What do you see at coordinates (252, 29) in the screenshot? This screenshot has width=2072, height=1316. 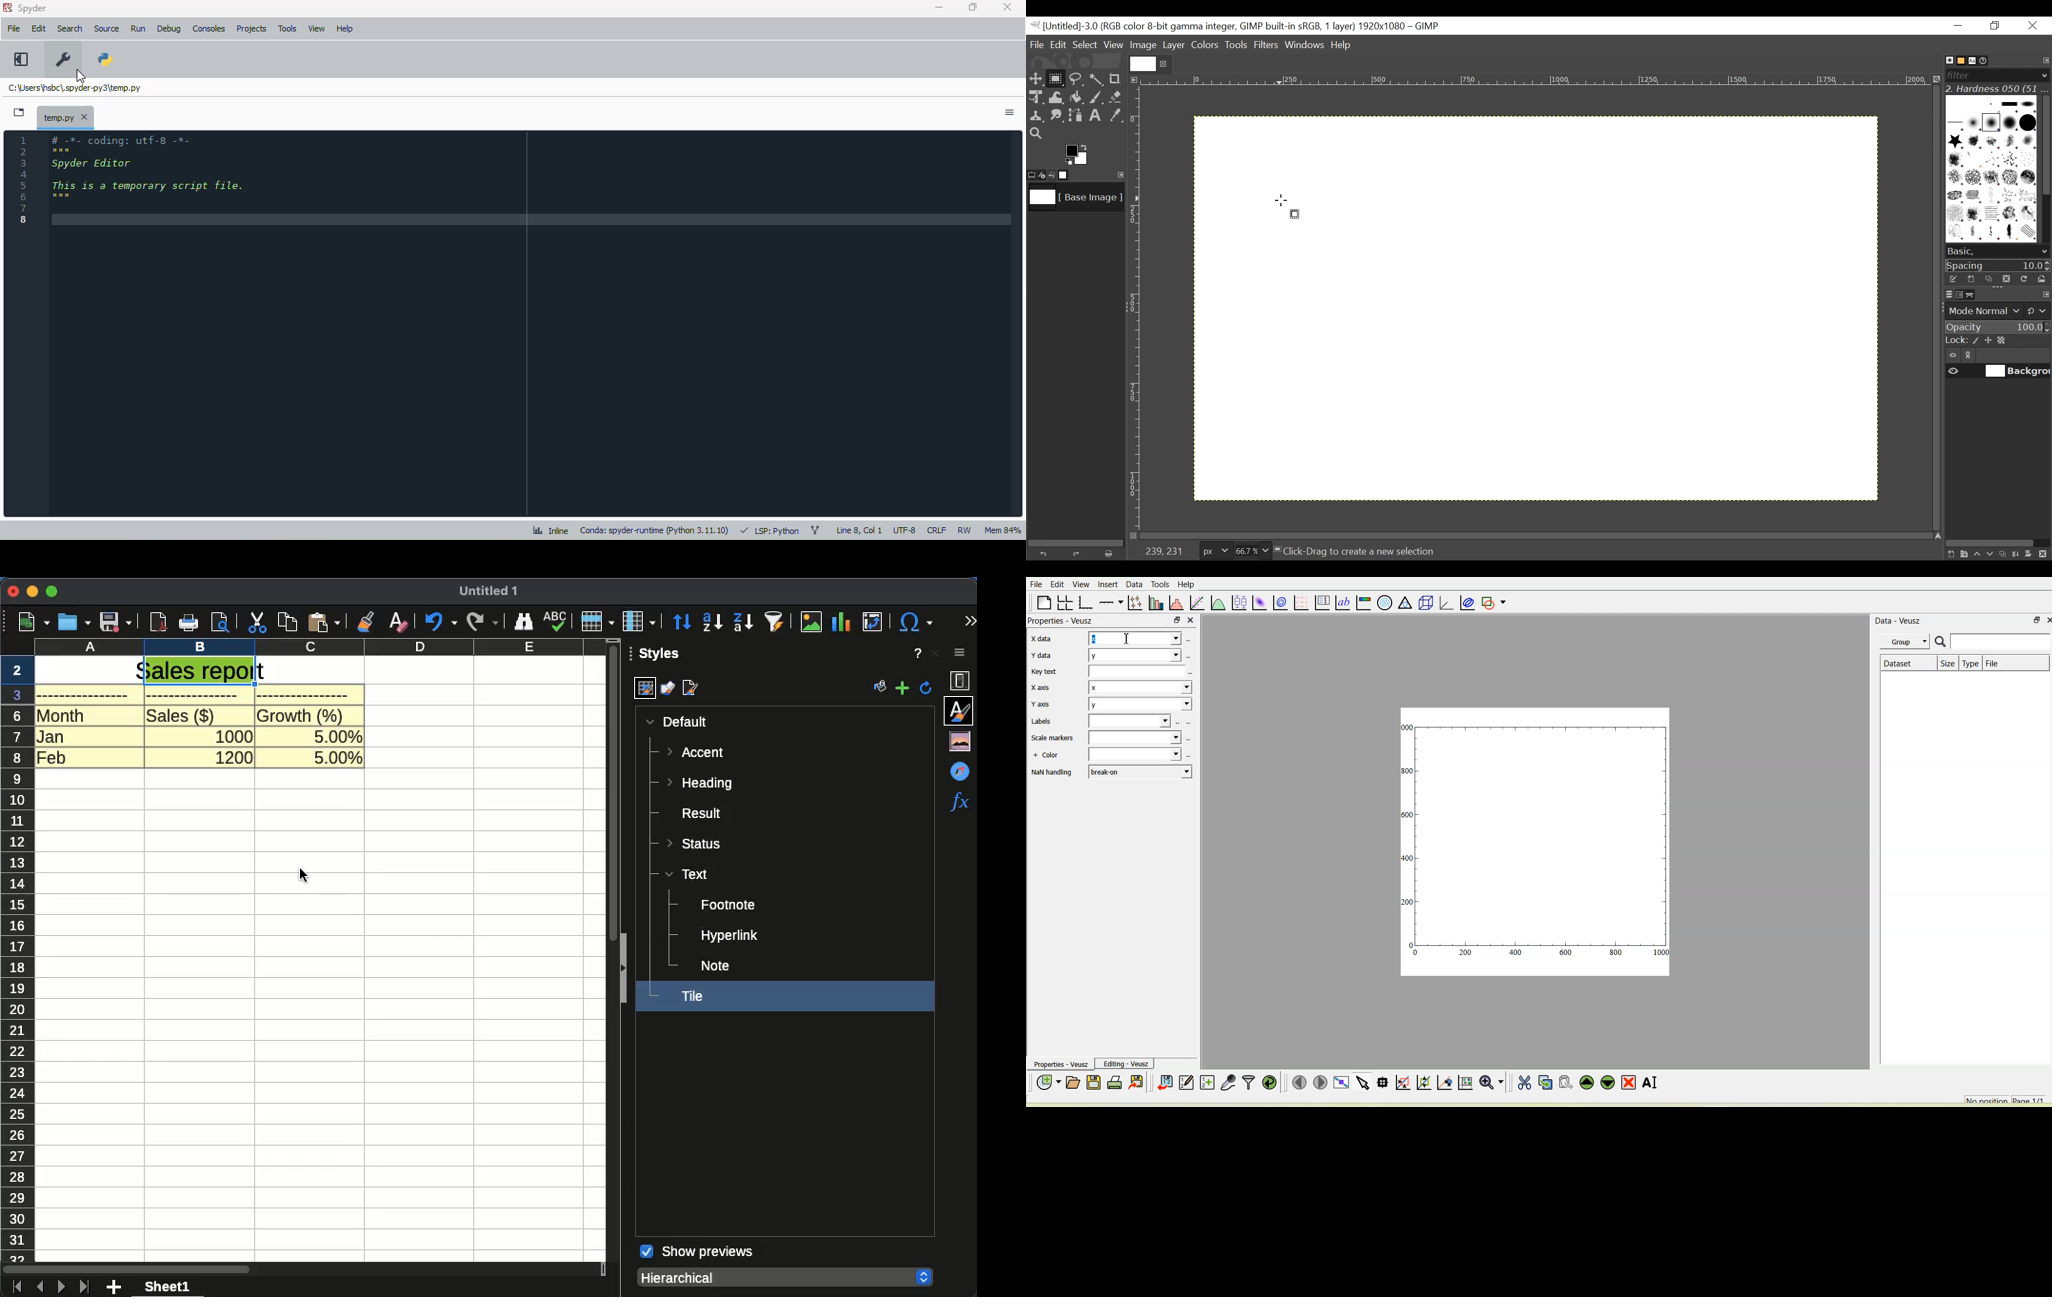 I see `projects` at bounding box center [252, 29].